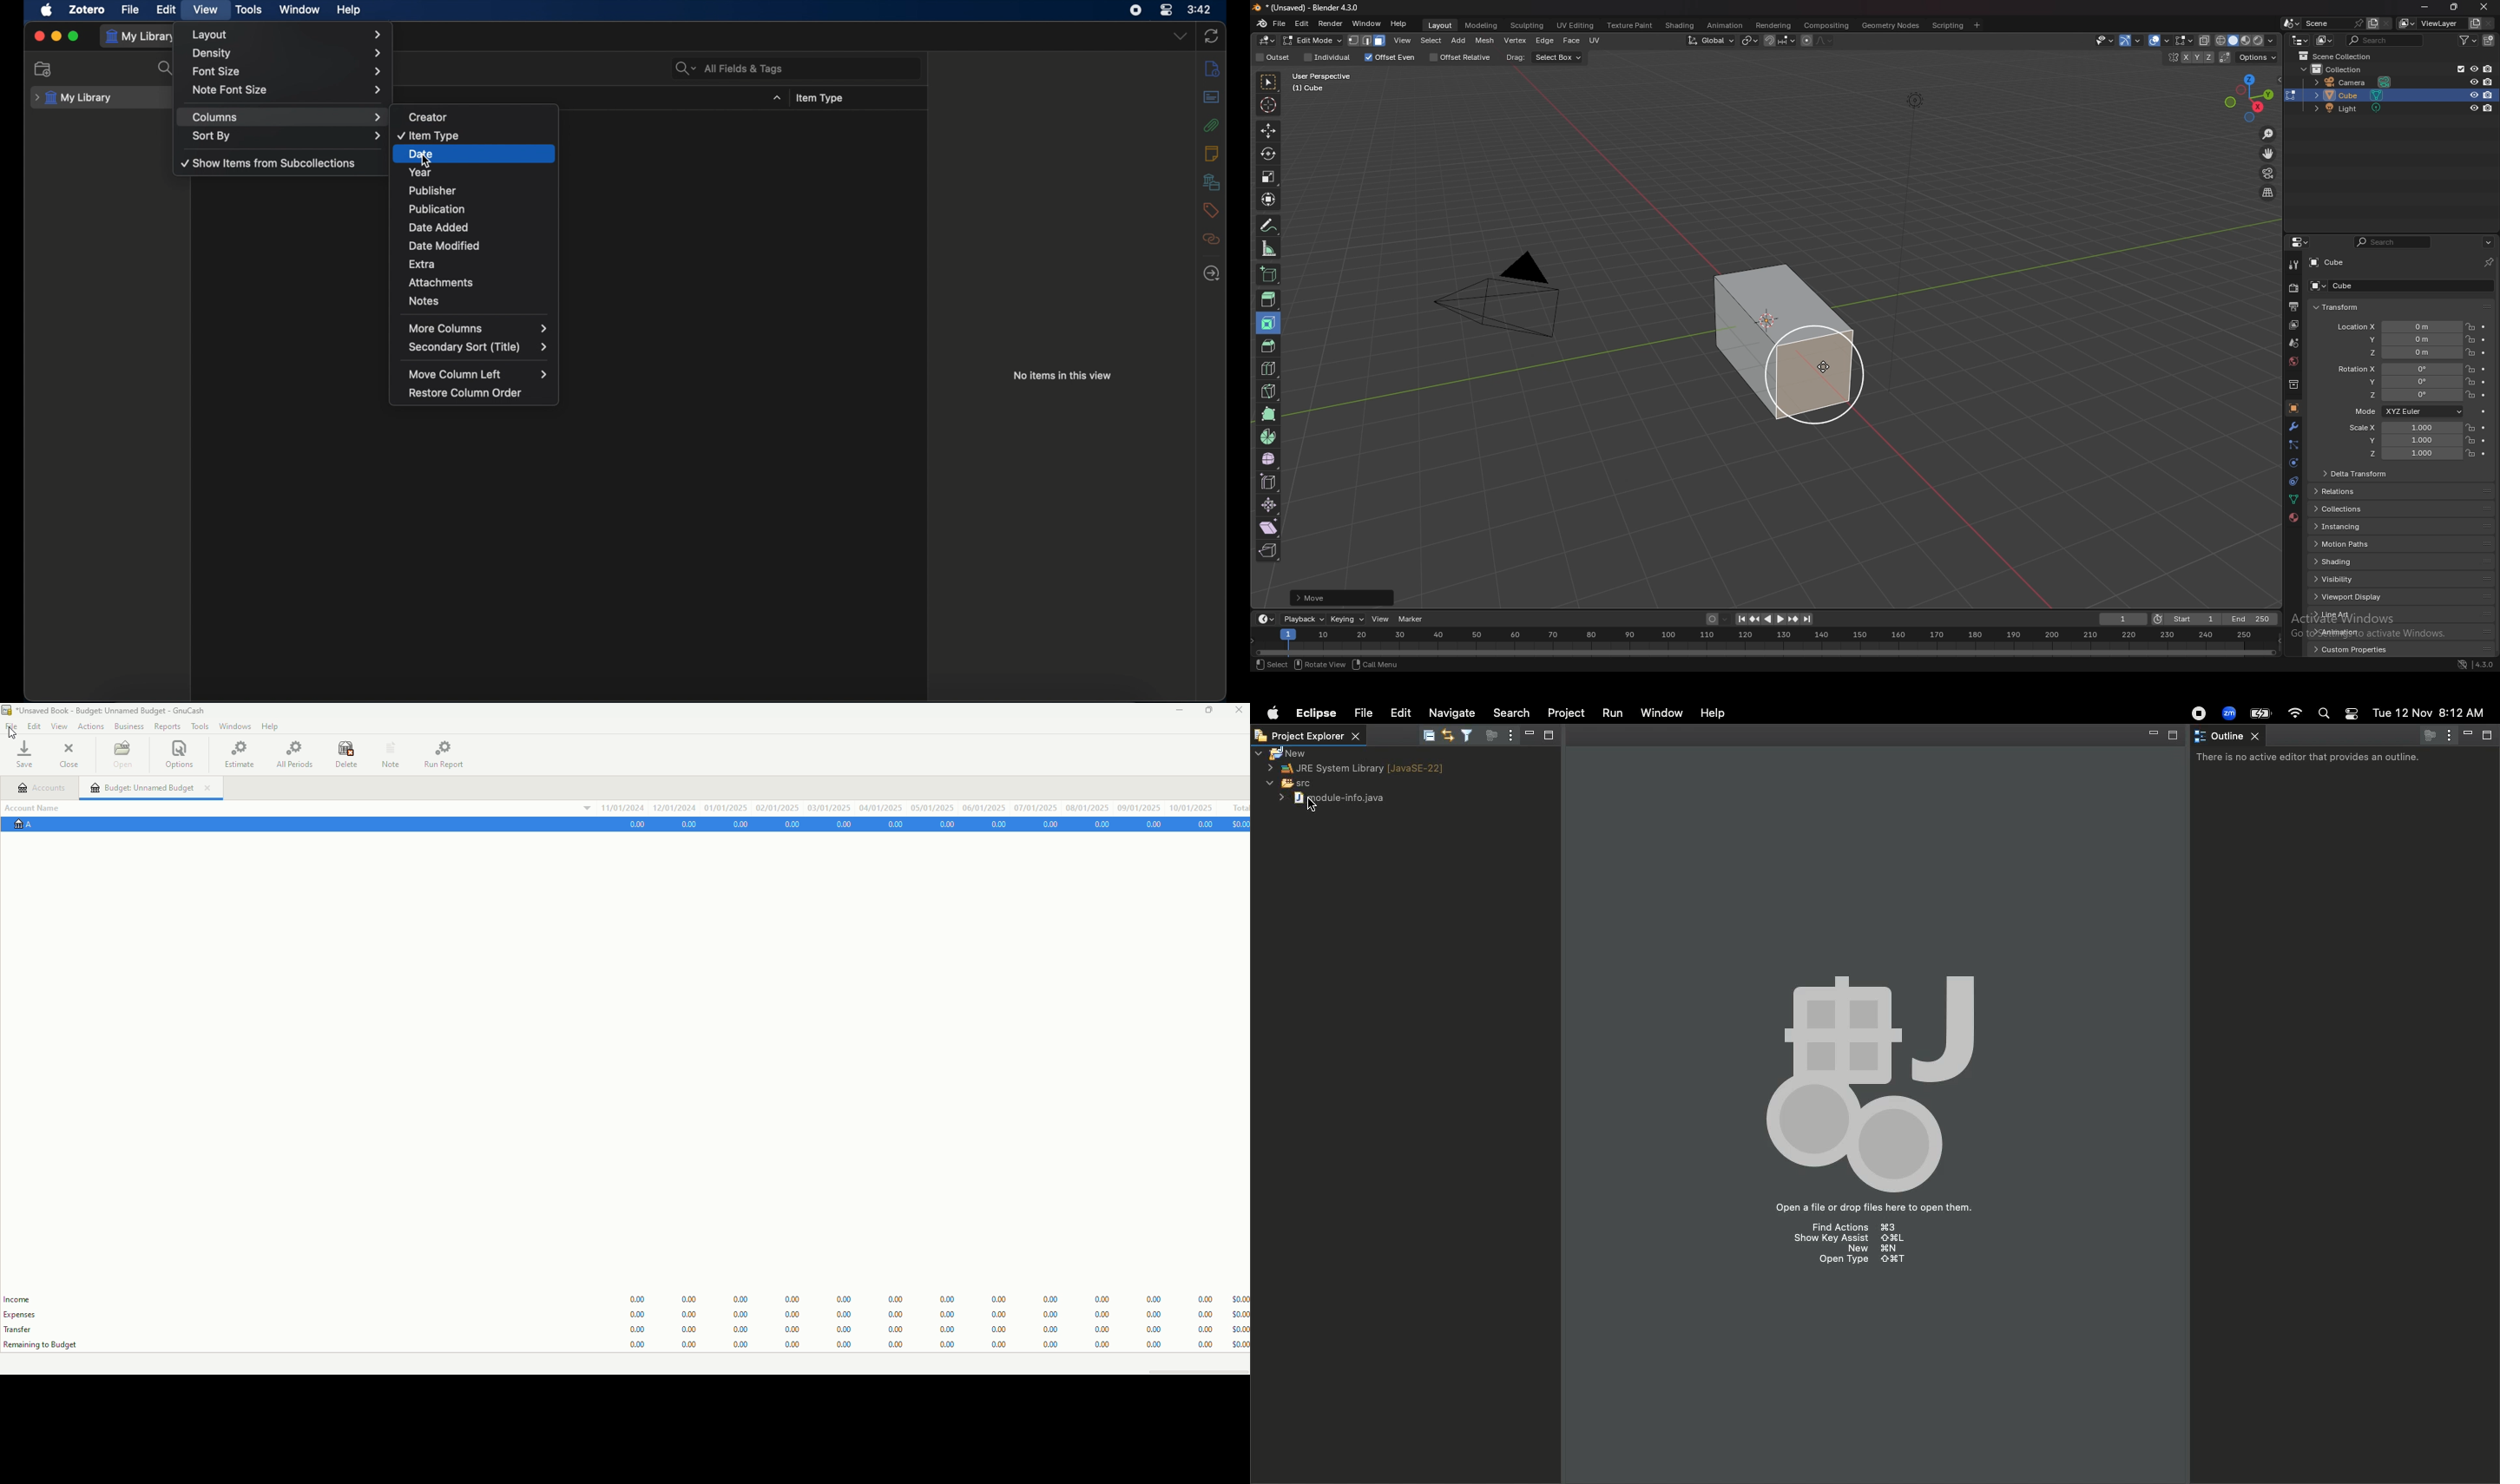  Describe the element at coordinates (73, 98) in the screenshot. I see `my library` at that location.